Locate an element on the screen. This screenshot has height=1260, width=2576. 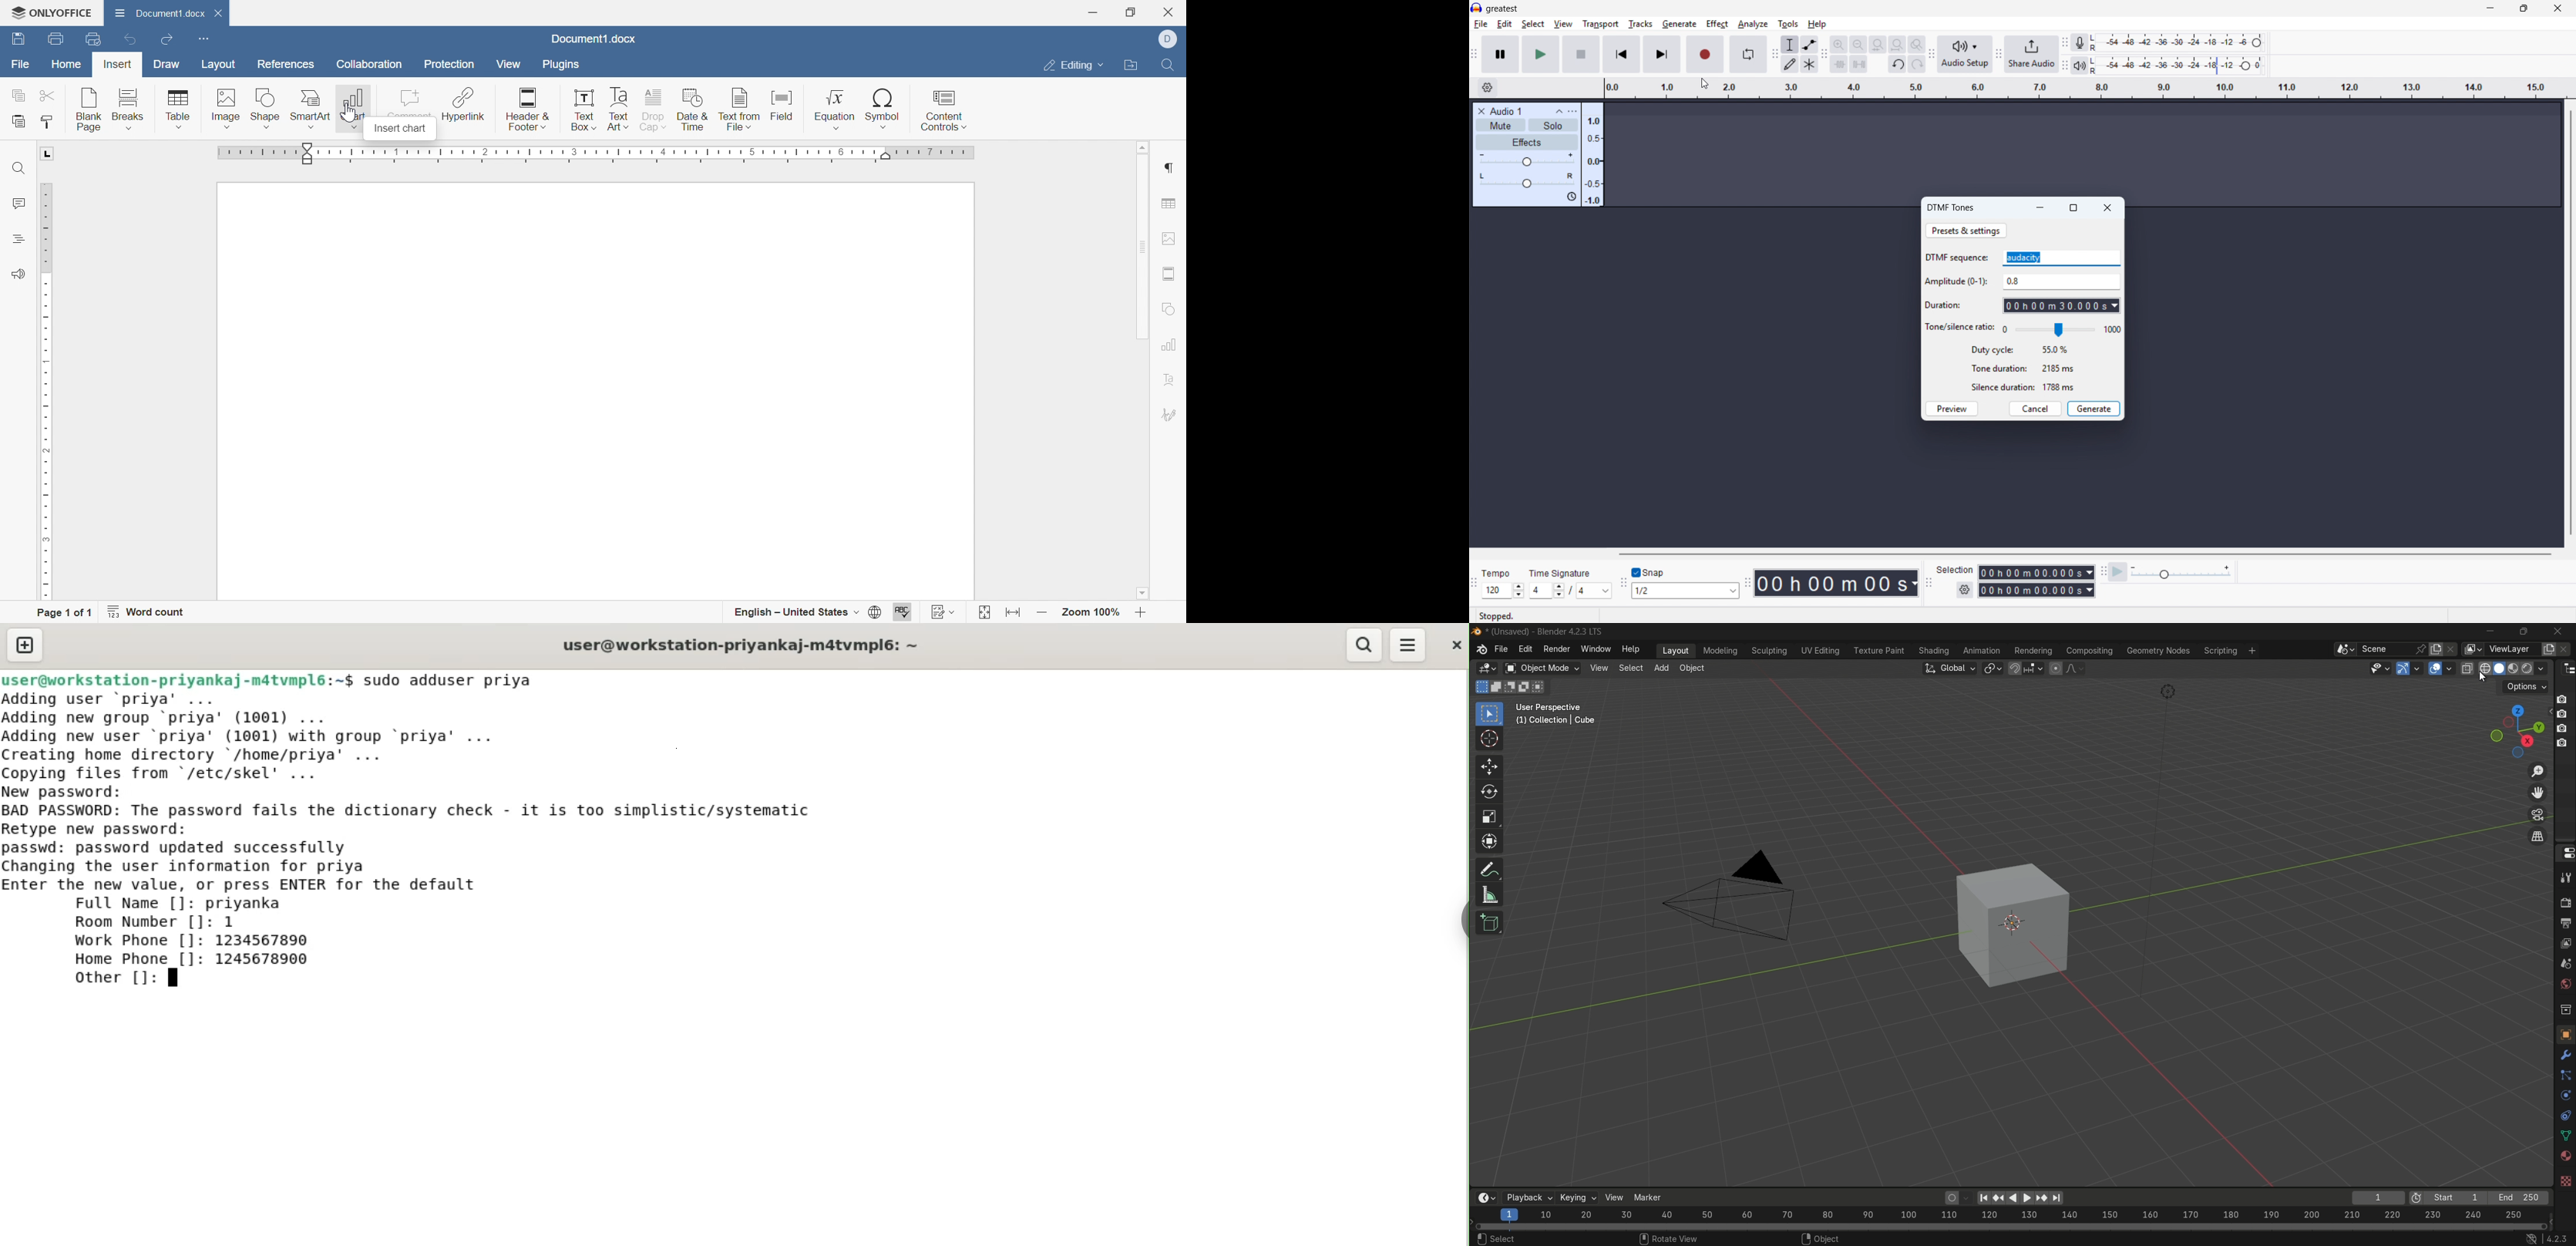
playback meter toolbar is located at coordinates (2064, 66).